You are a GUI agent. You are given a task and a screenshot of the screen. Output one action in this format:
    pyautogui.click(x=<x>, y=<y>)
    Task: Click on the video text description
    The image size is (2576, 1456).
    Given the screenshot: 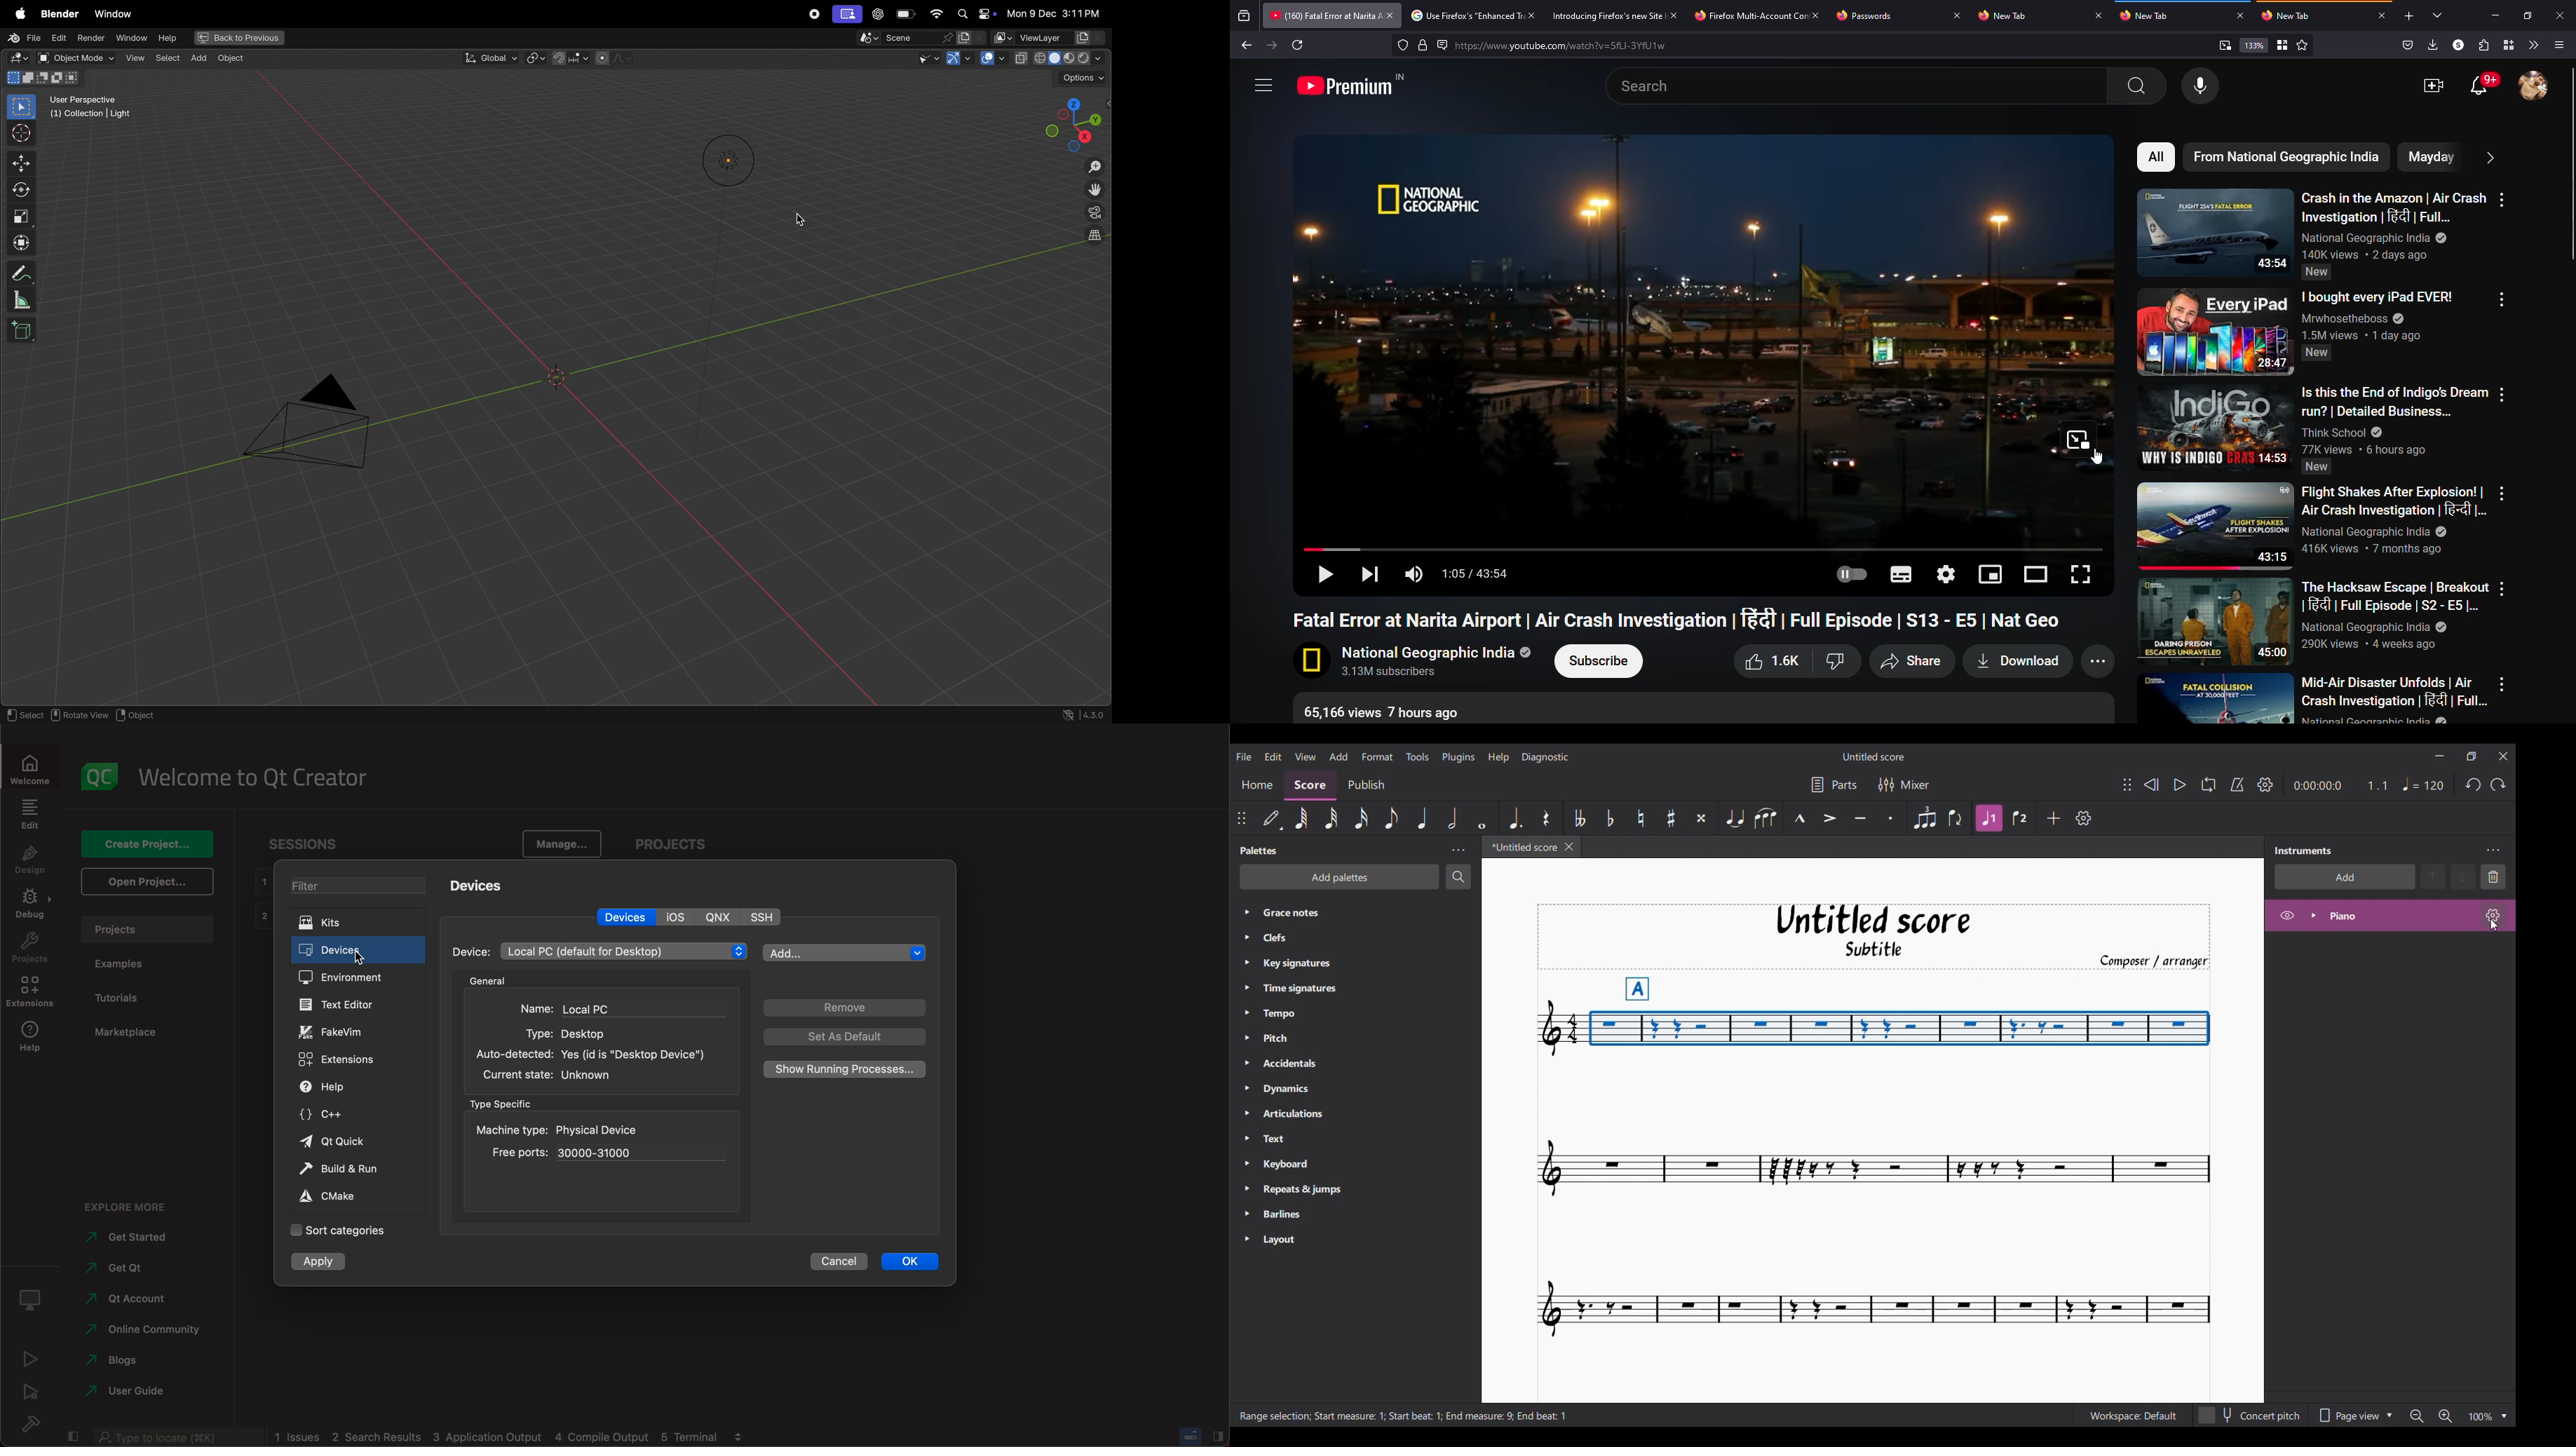 What is the action you would take?
    pyautogui.click(x=2377, y=315)
    